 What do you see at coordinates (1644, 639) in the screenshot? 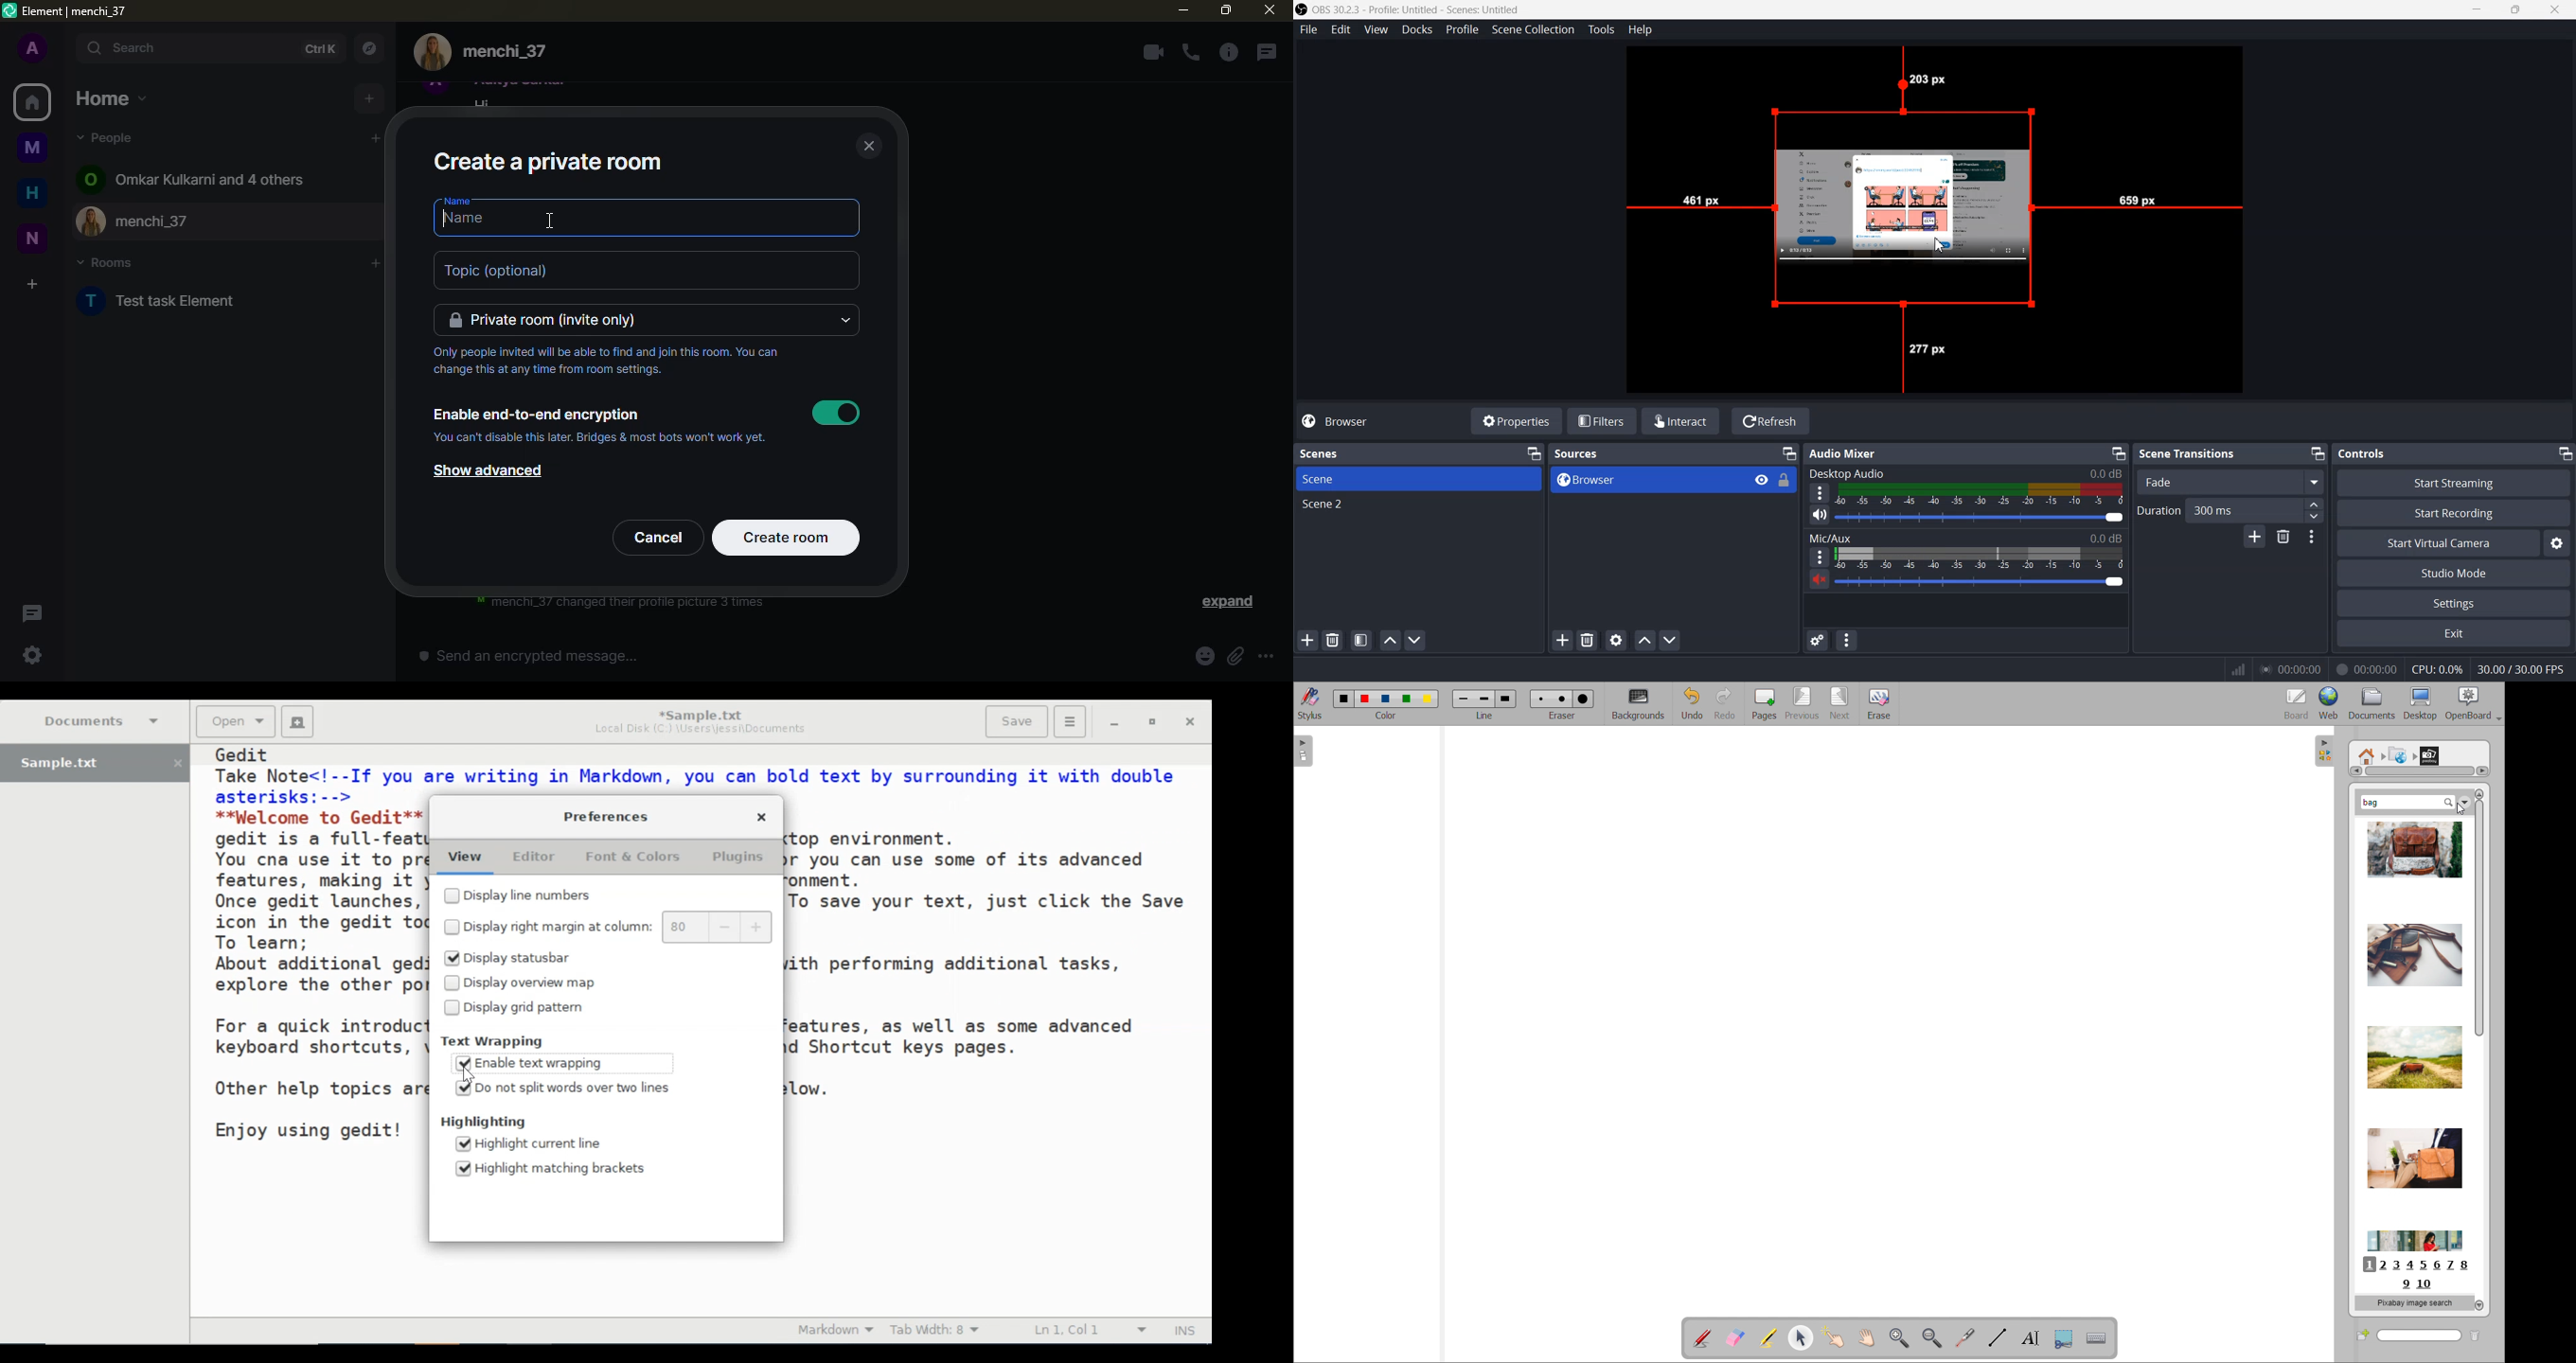
I see `Move sources up` at bounding box center [1644, 639].